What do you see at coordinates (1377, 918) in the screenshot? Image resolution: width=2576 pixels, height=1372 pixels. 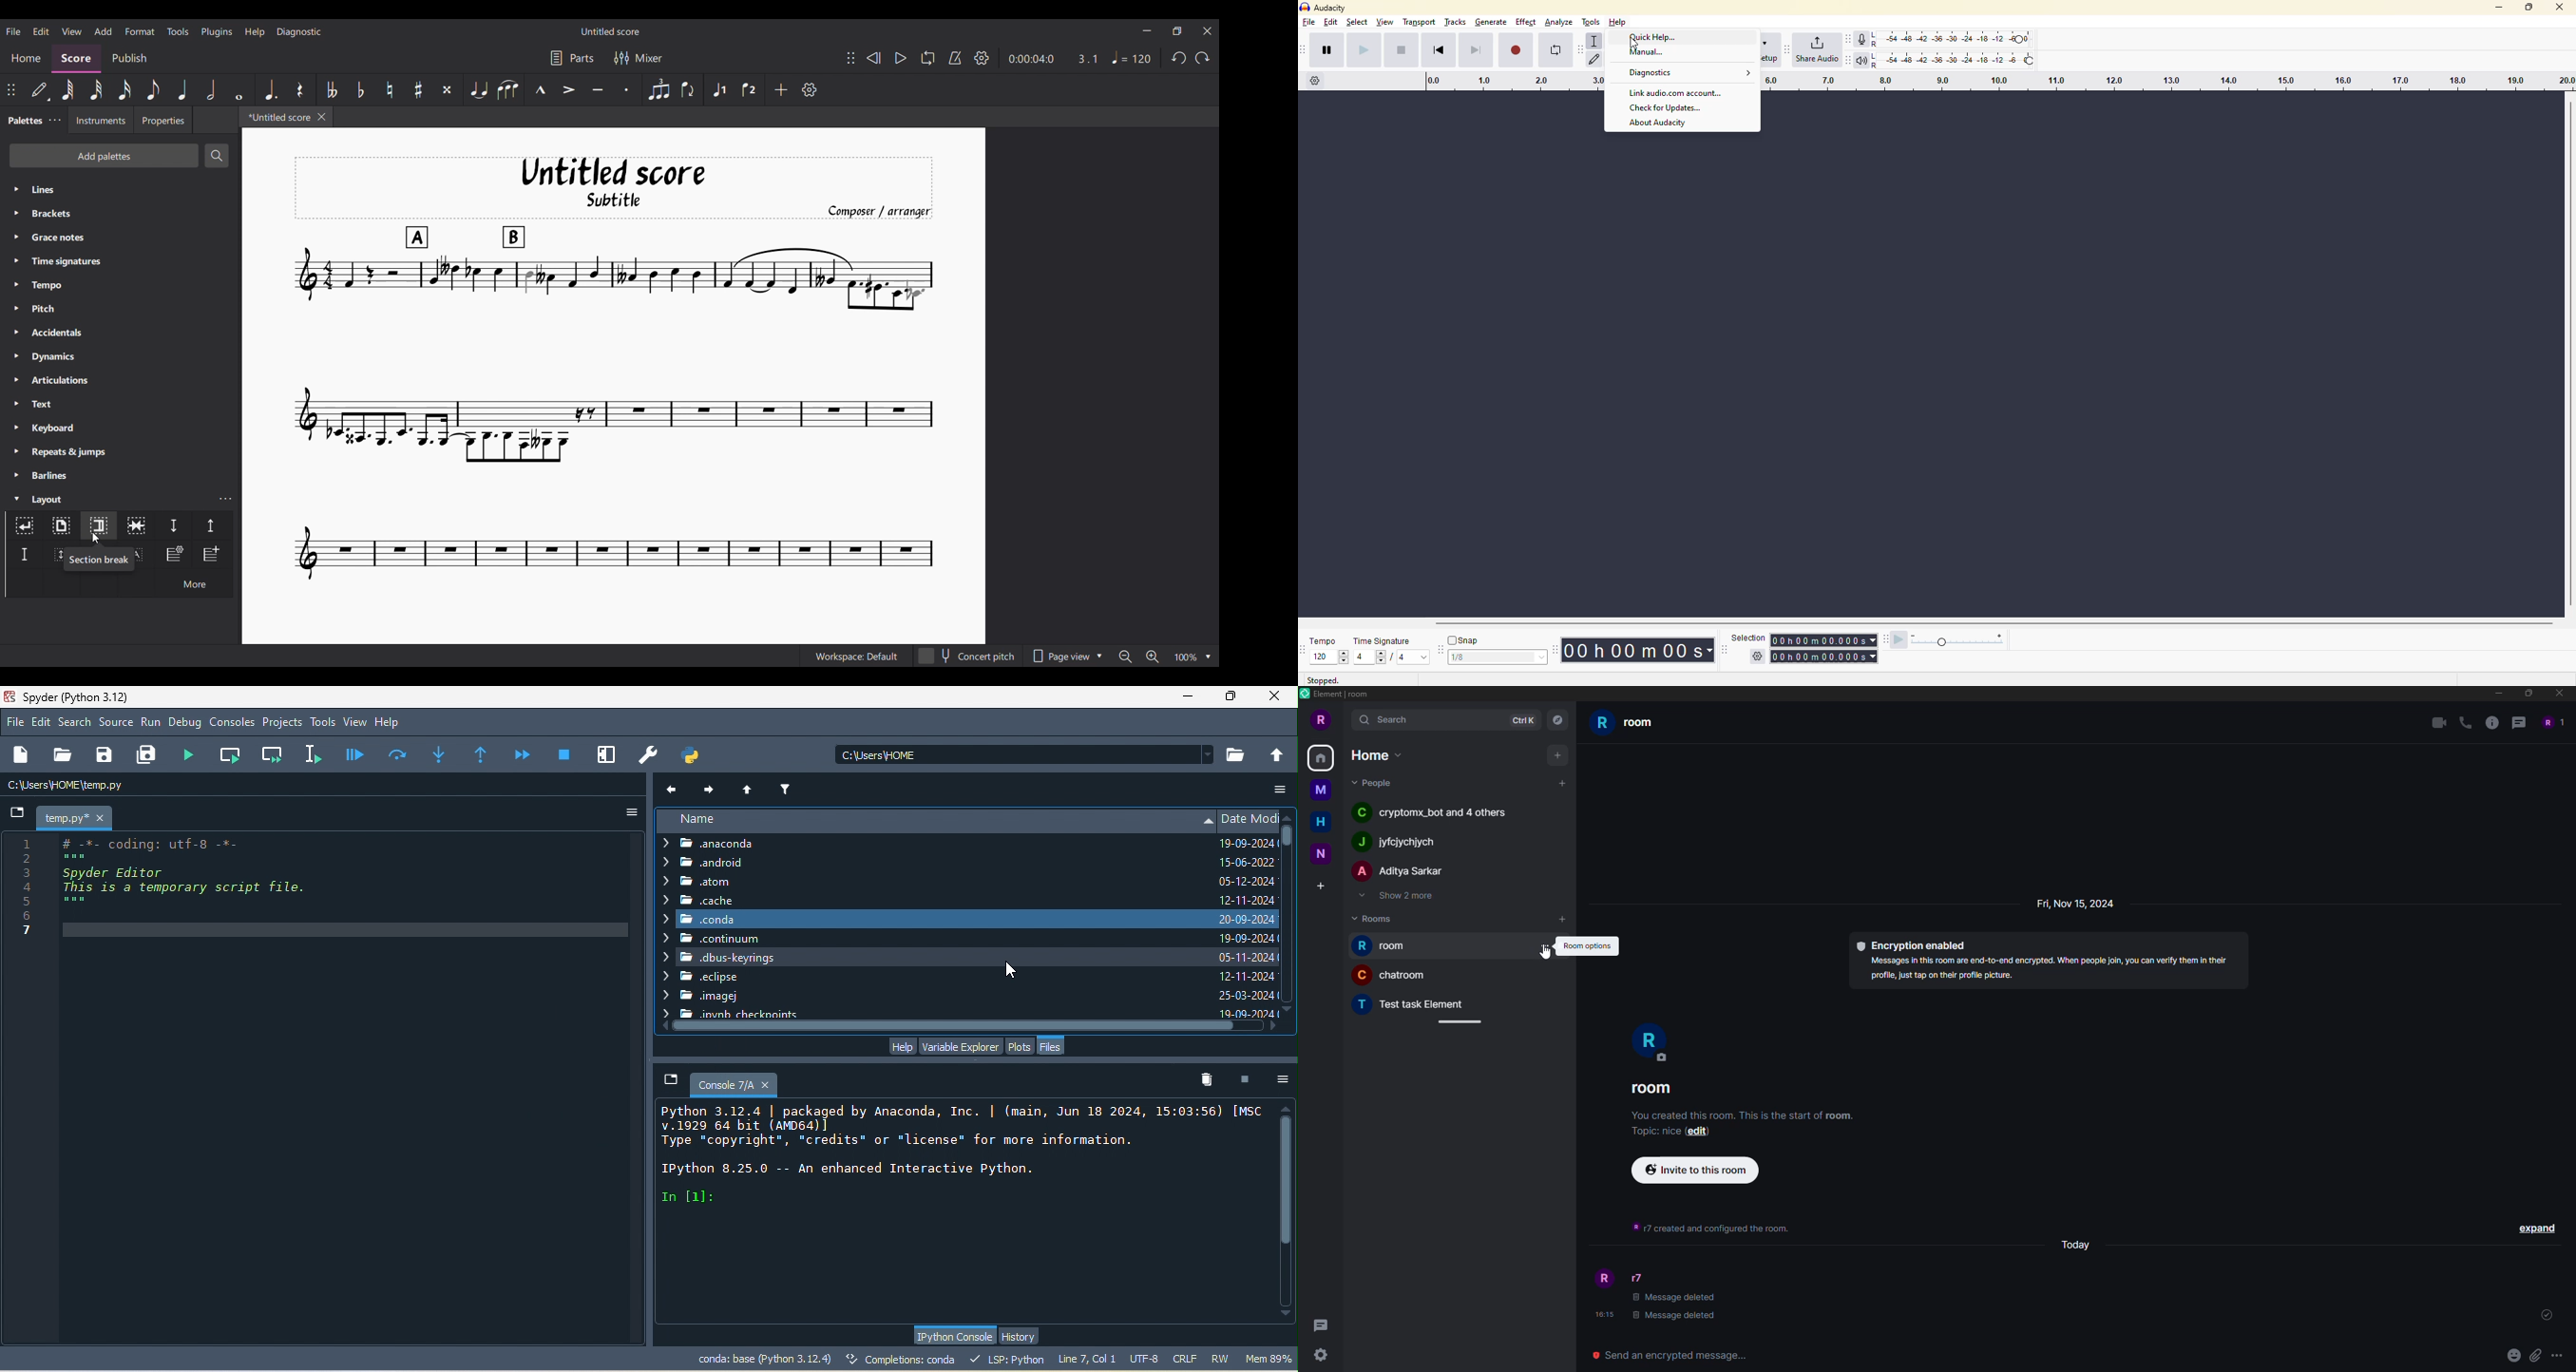 I see `rooms` at bounding box center [1377, 918].